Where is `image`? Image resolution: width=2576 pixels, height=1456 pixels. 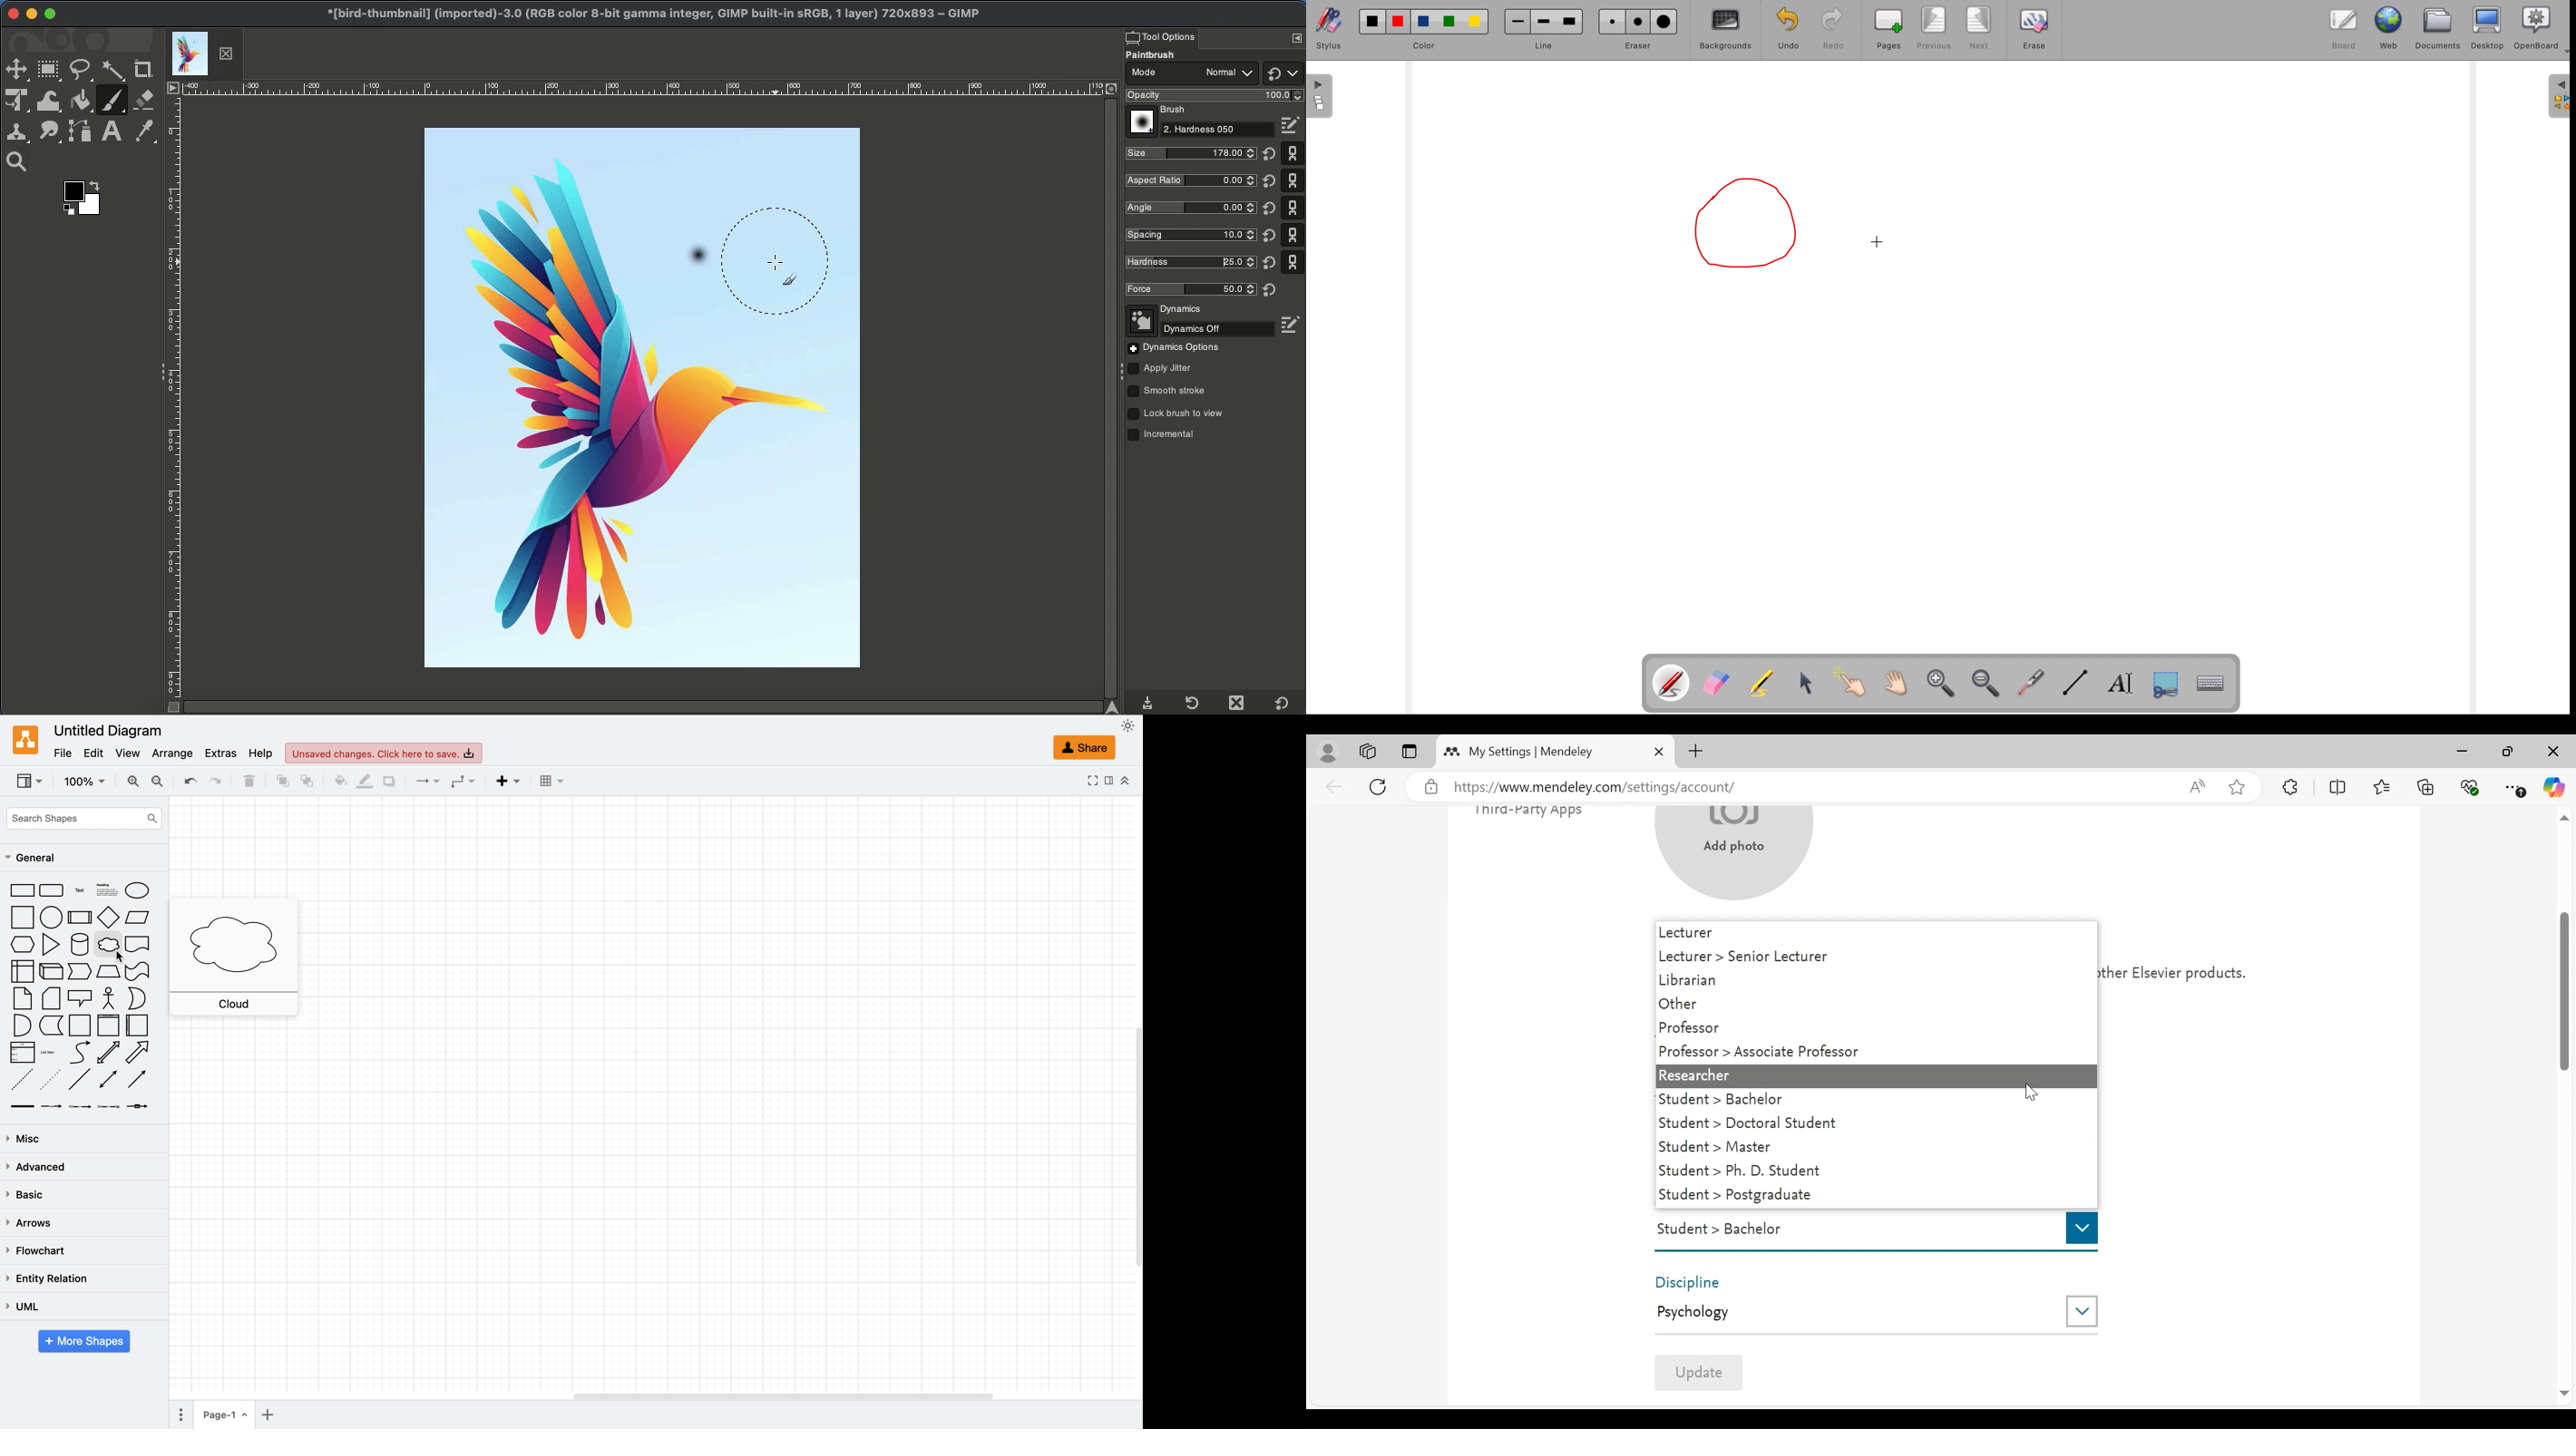
image is located at coordinates (544, 258).